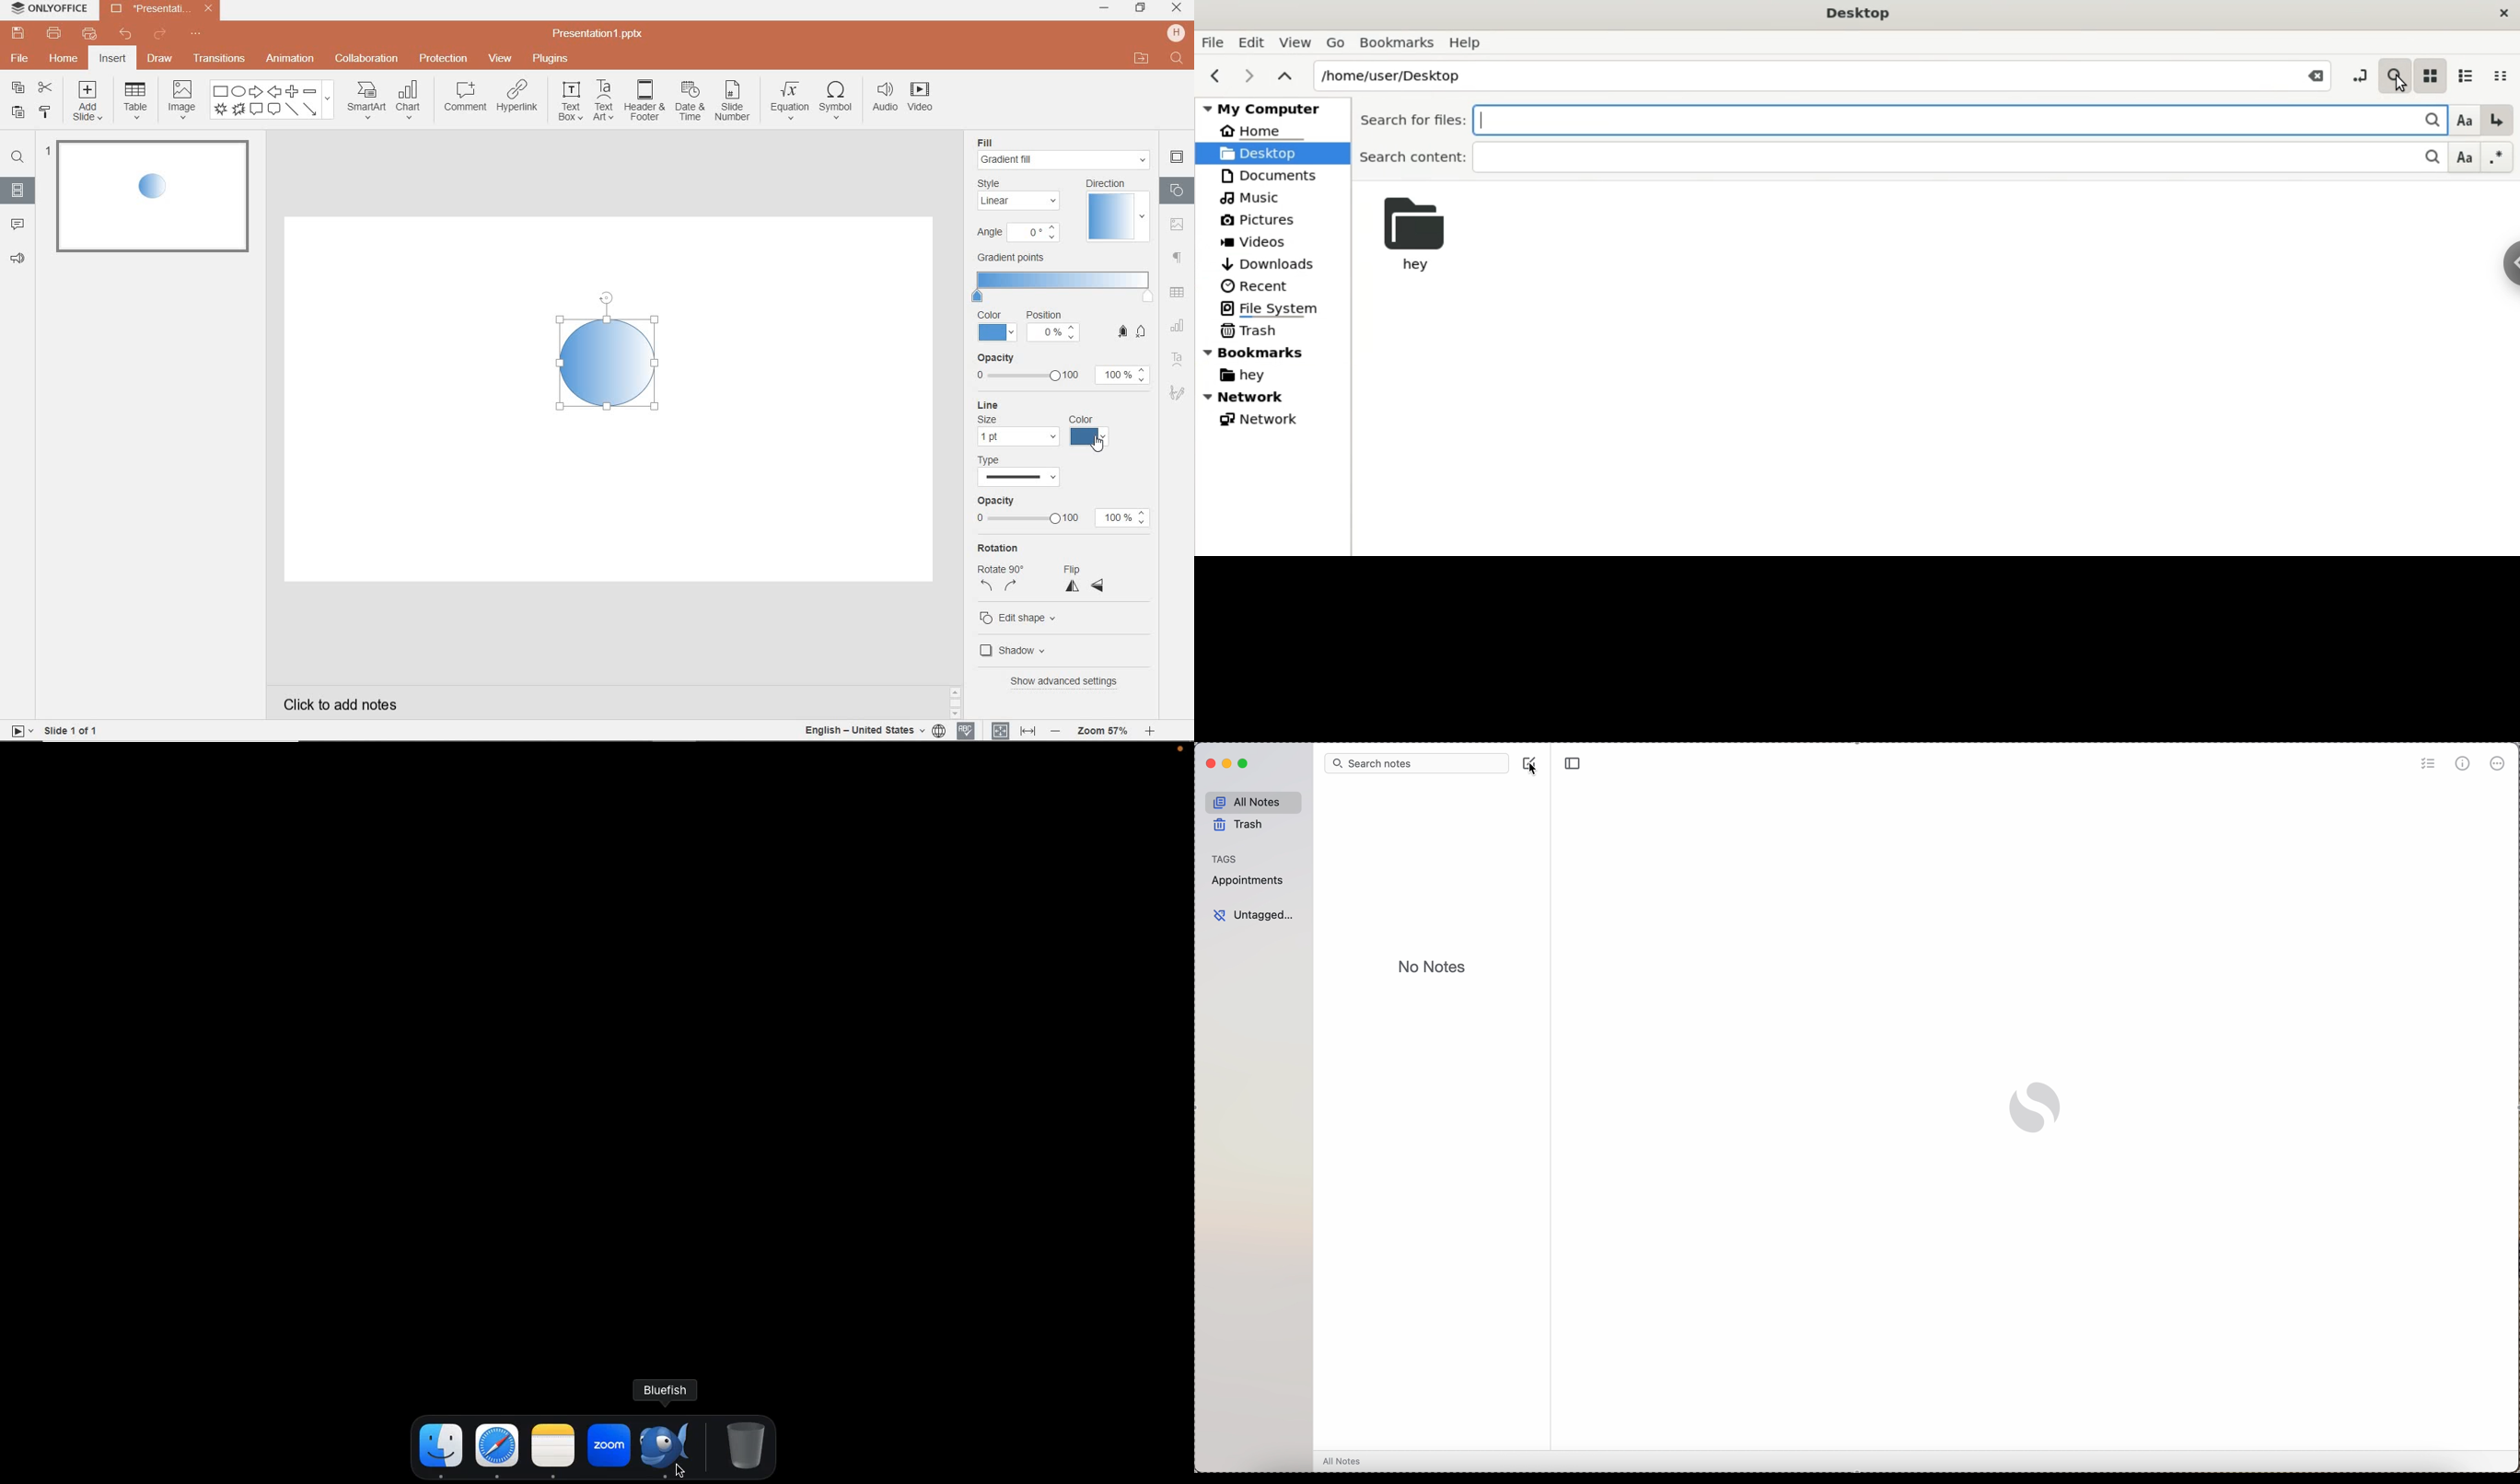  I want to click on view, so click(499, 60).